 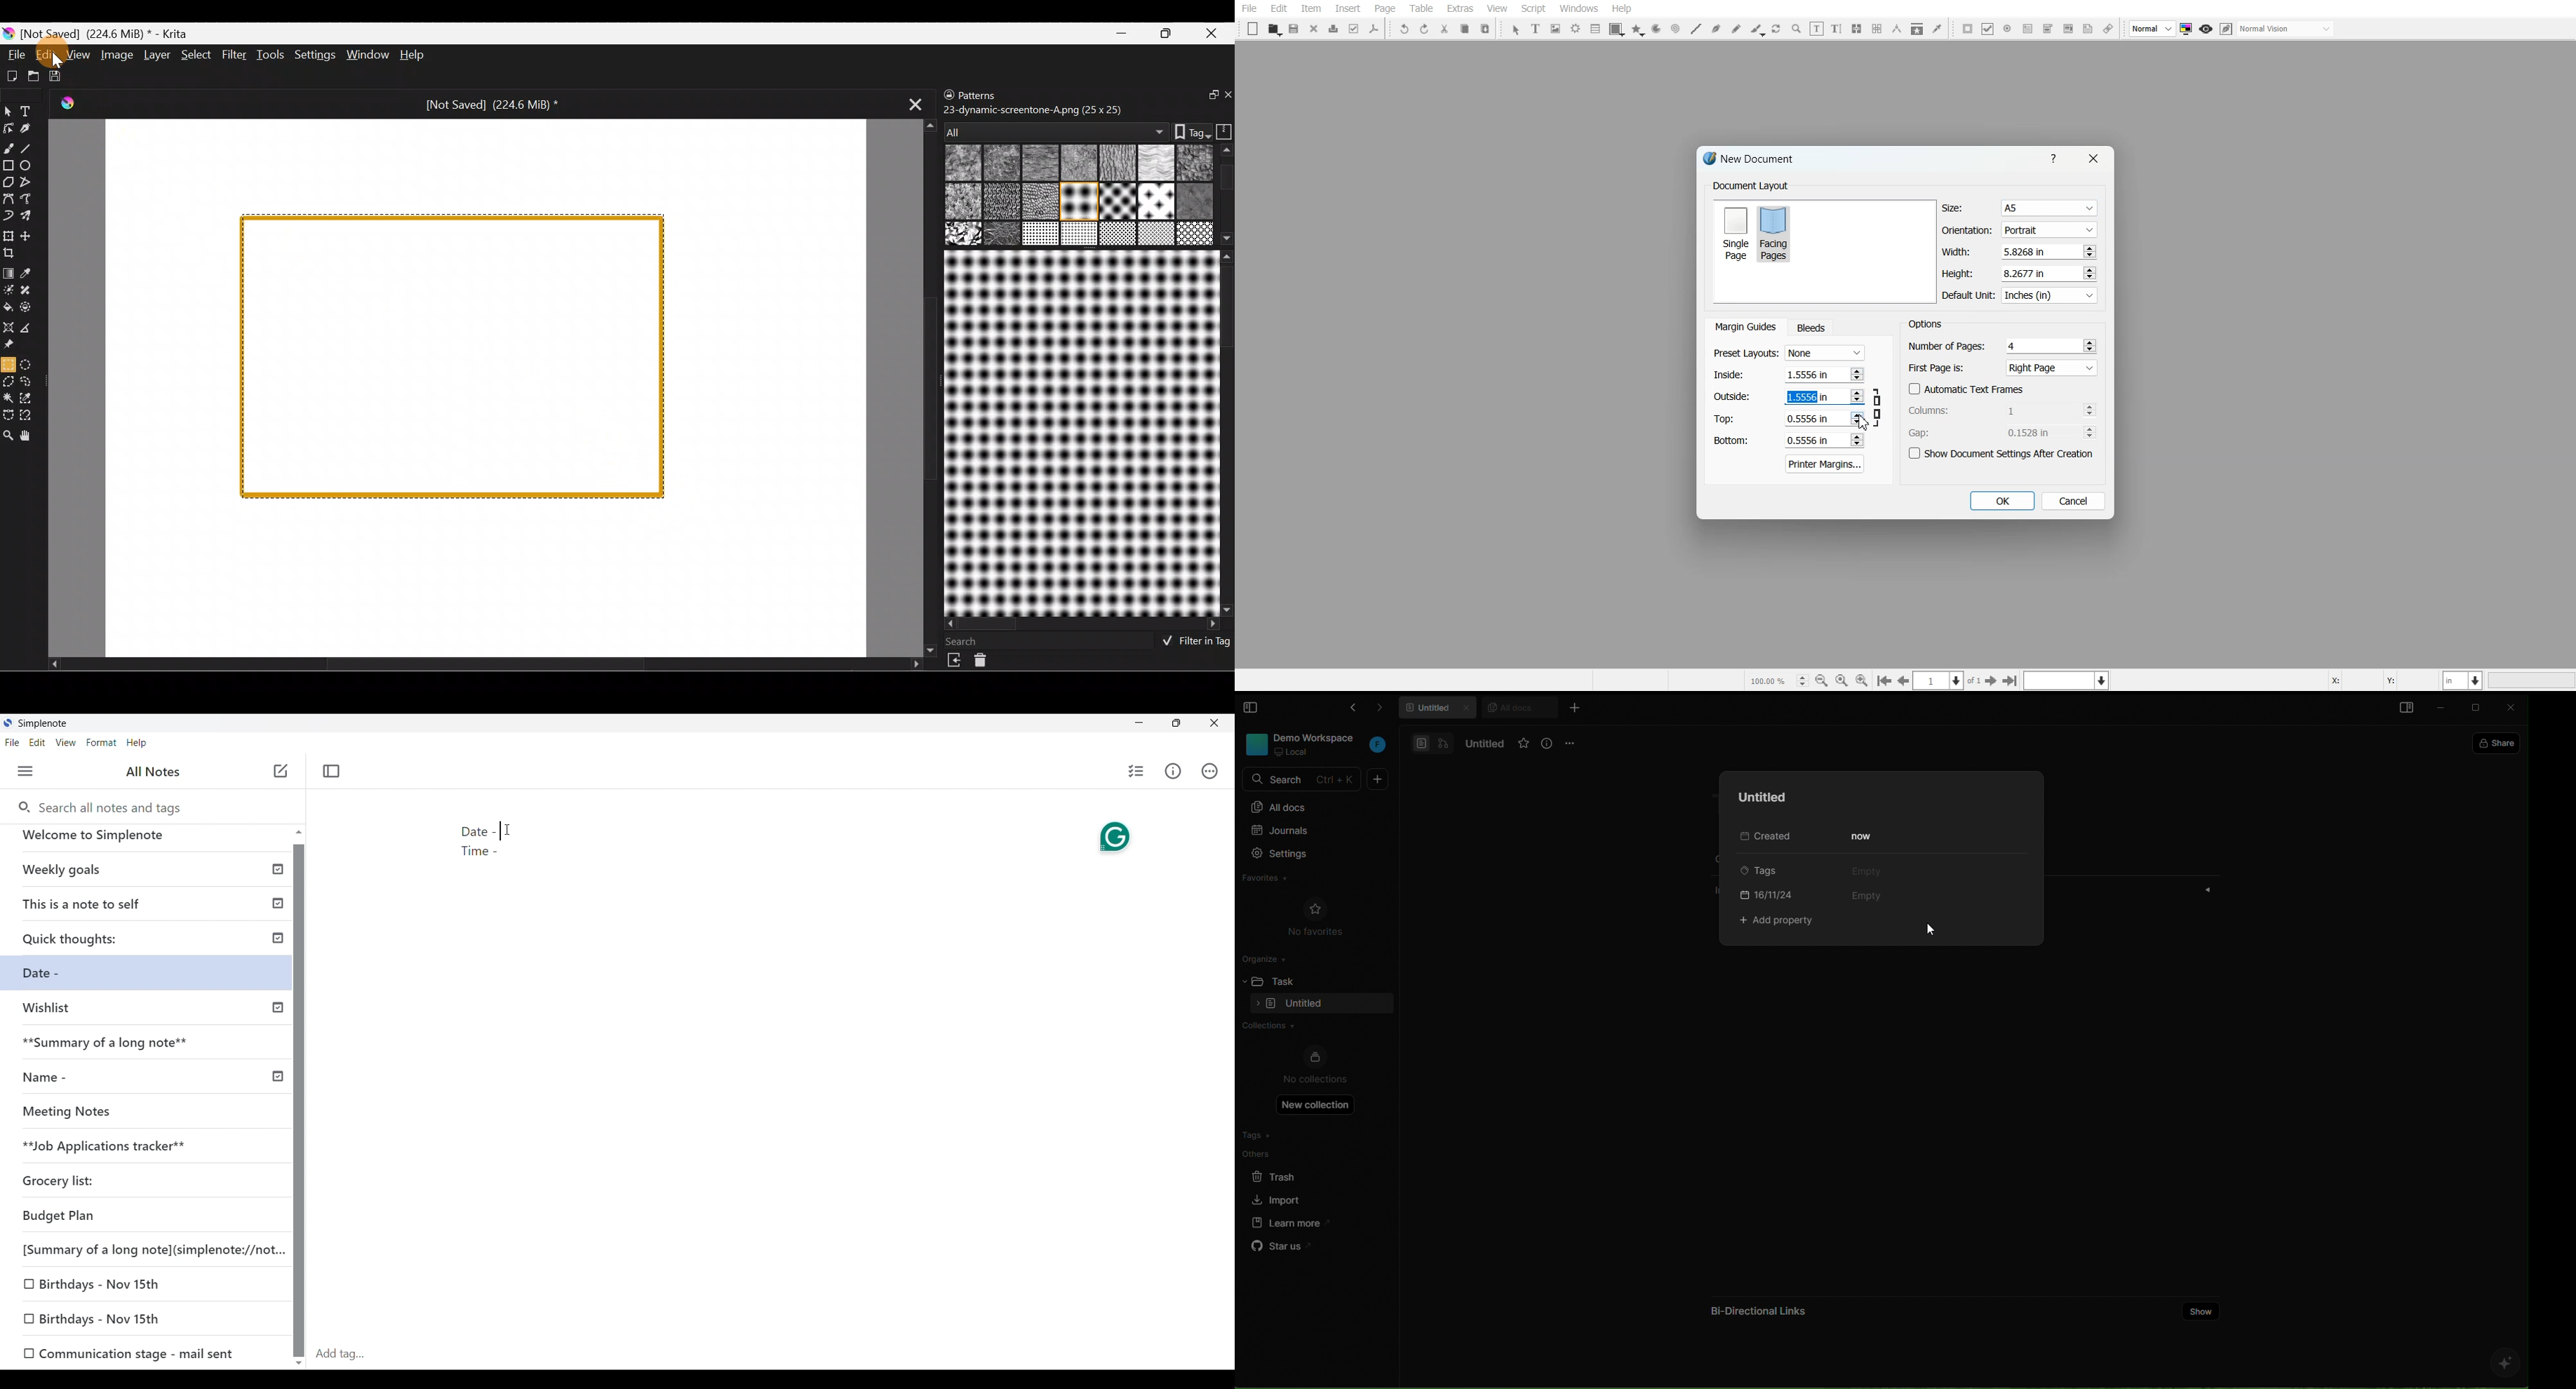 What do you see at coordinates (1789, 397) in the screenshot?
I see `Right margin adjuster` at bounding box center [1789, 397].